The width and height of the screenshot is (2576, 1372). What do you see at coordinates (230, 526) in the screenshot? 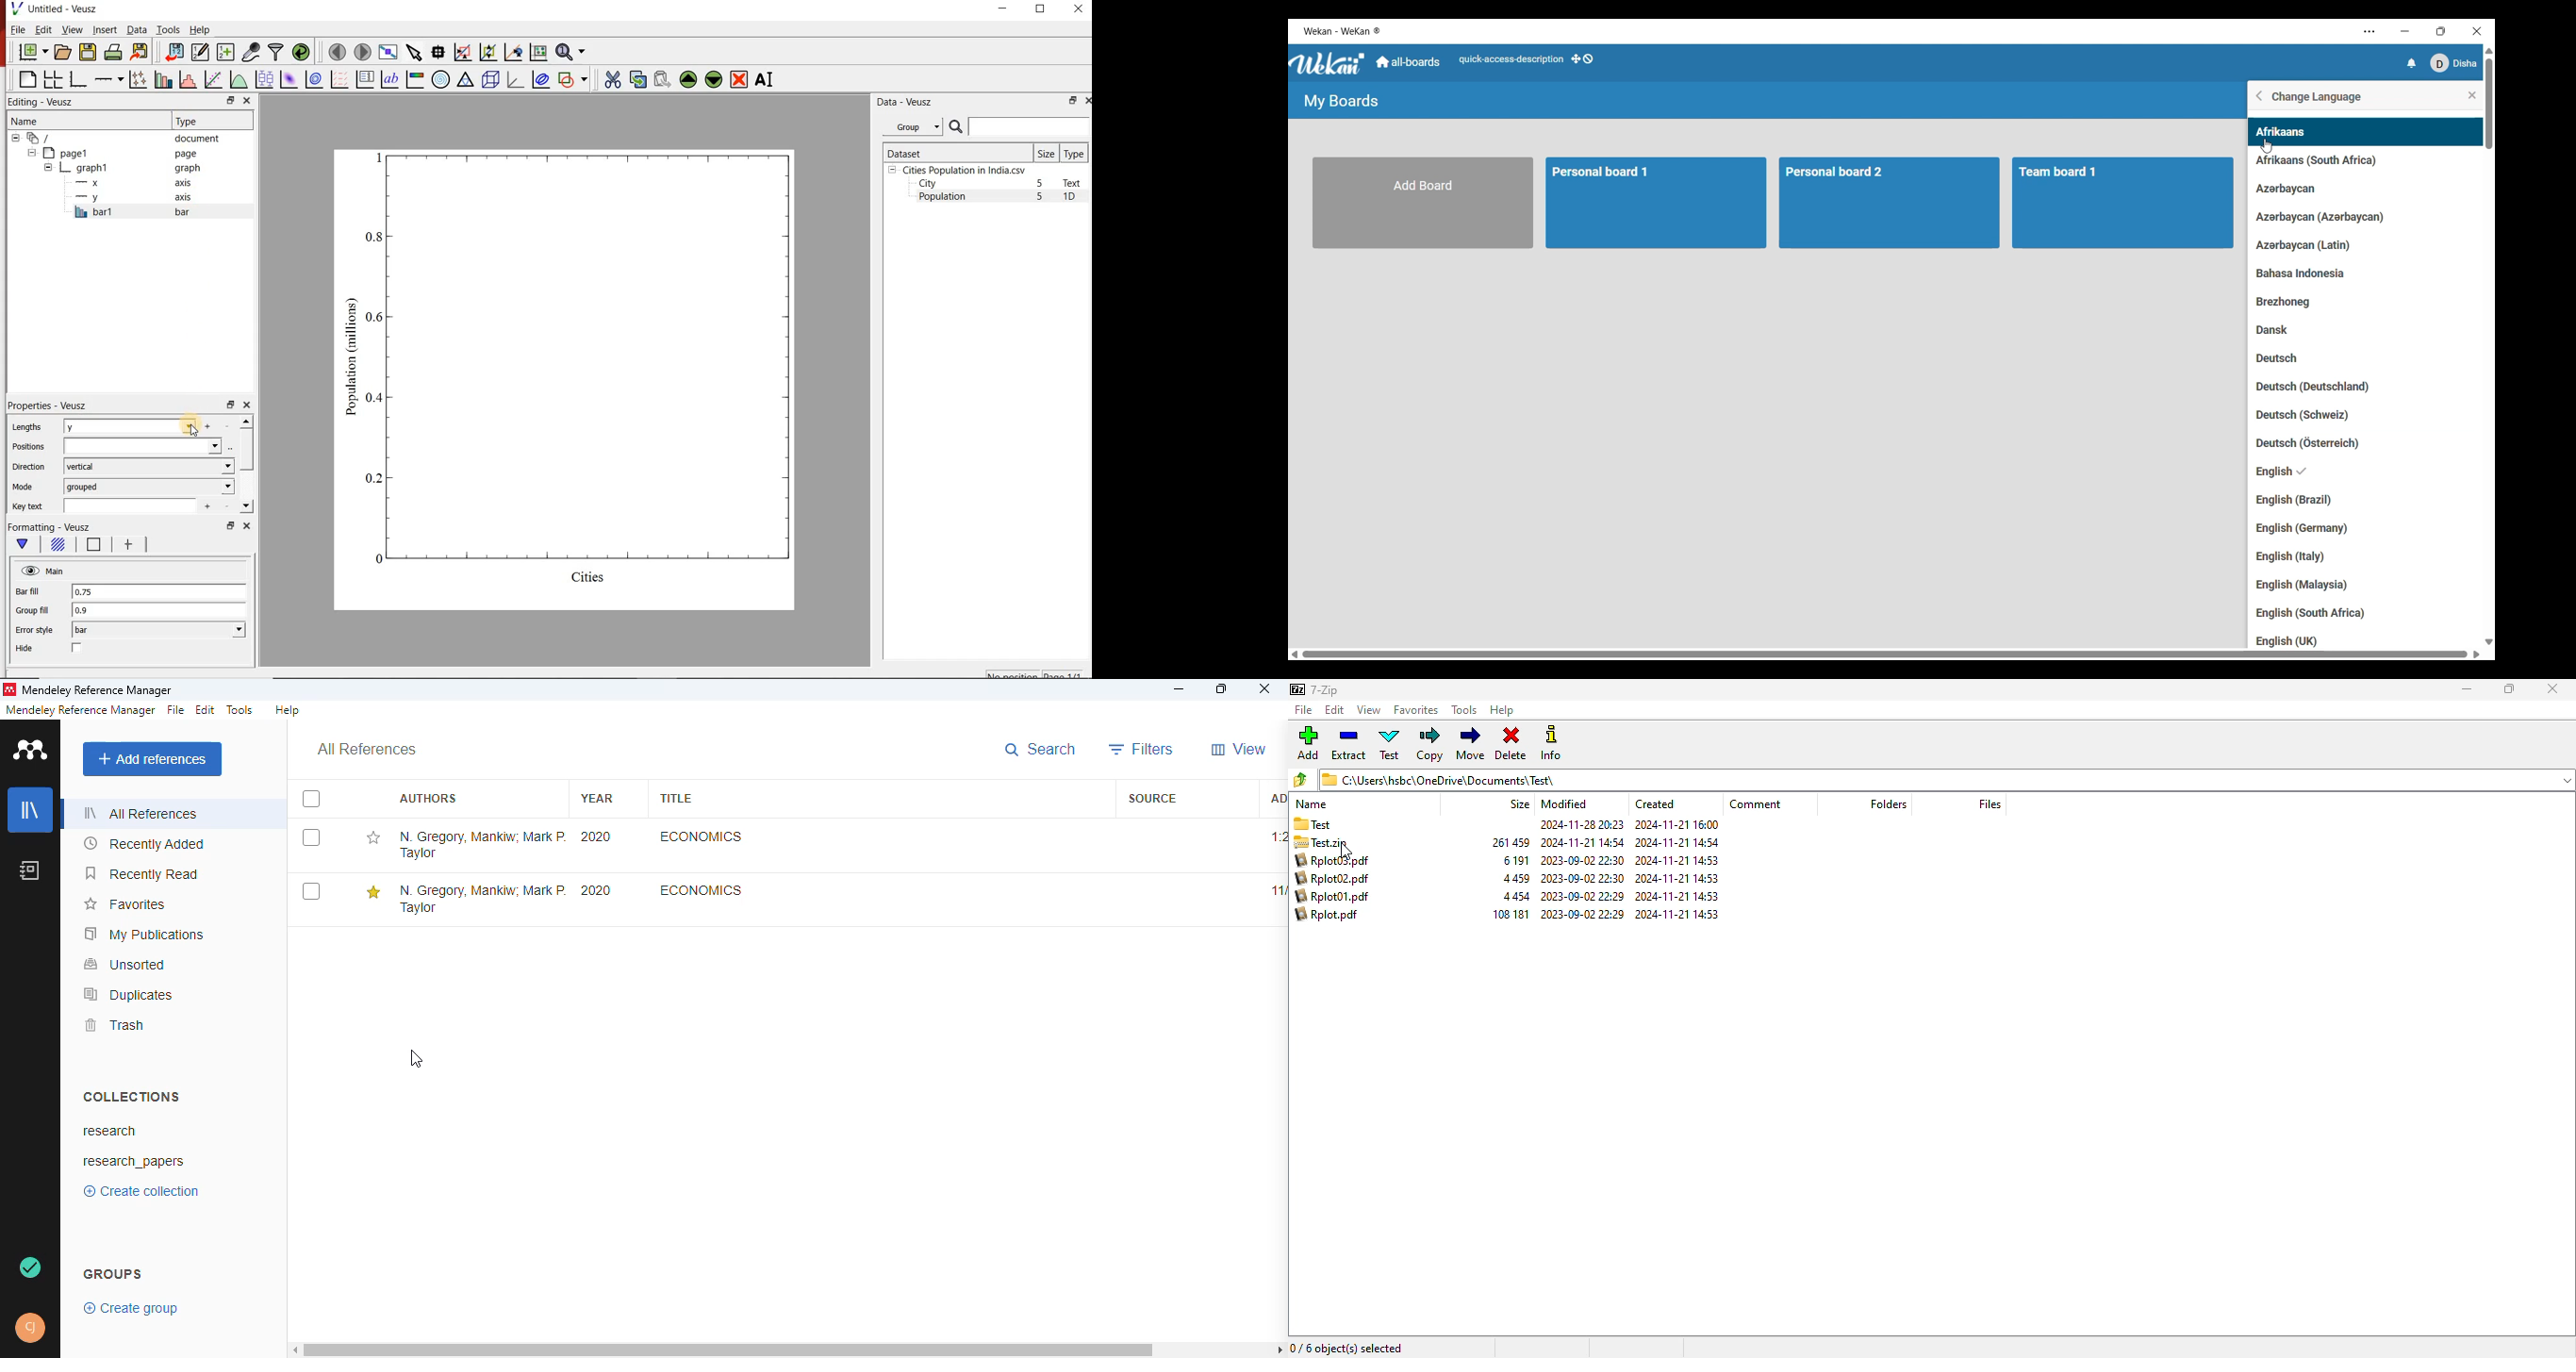
I see `restore` at bounding box center [230, 526].